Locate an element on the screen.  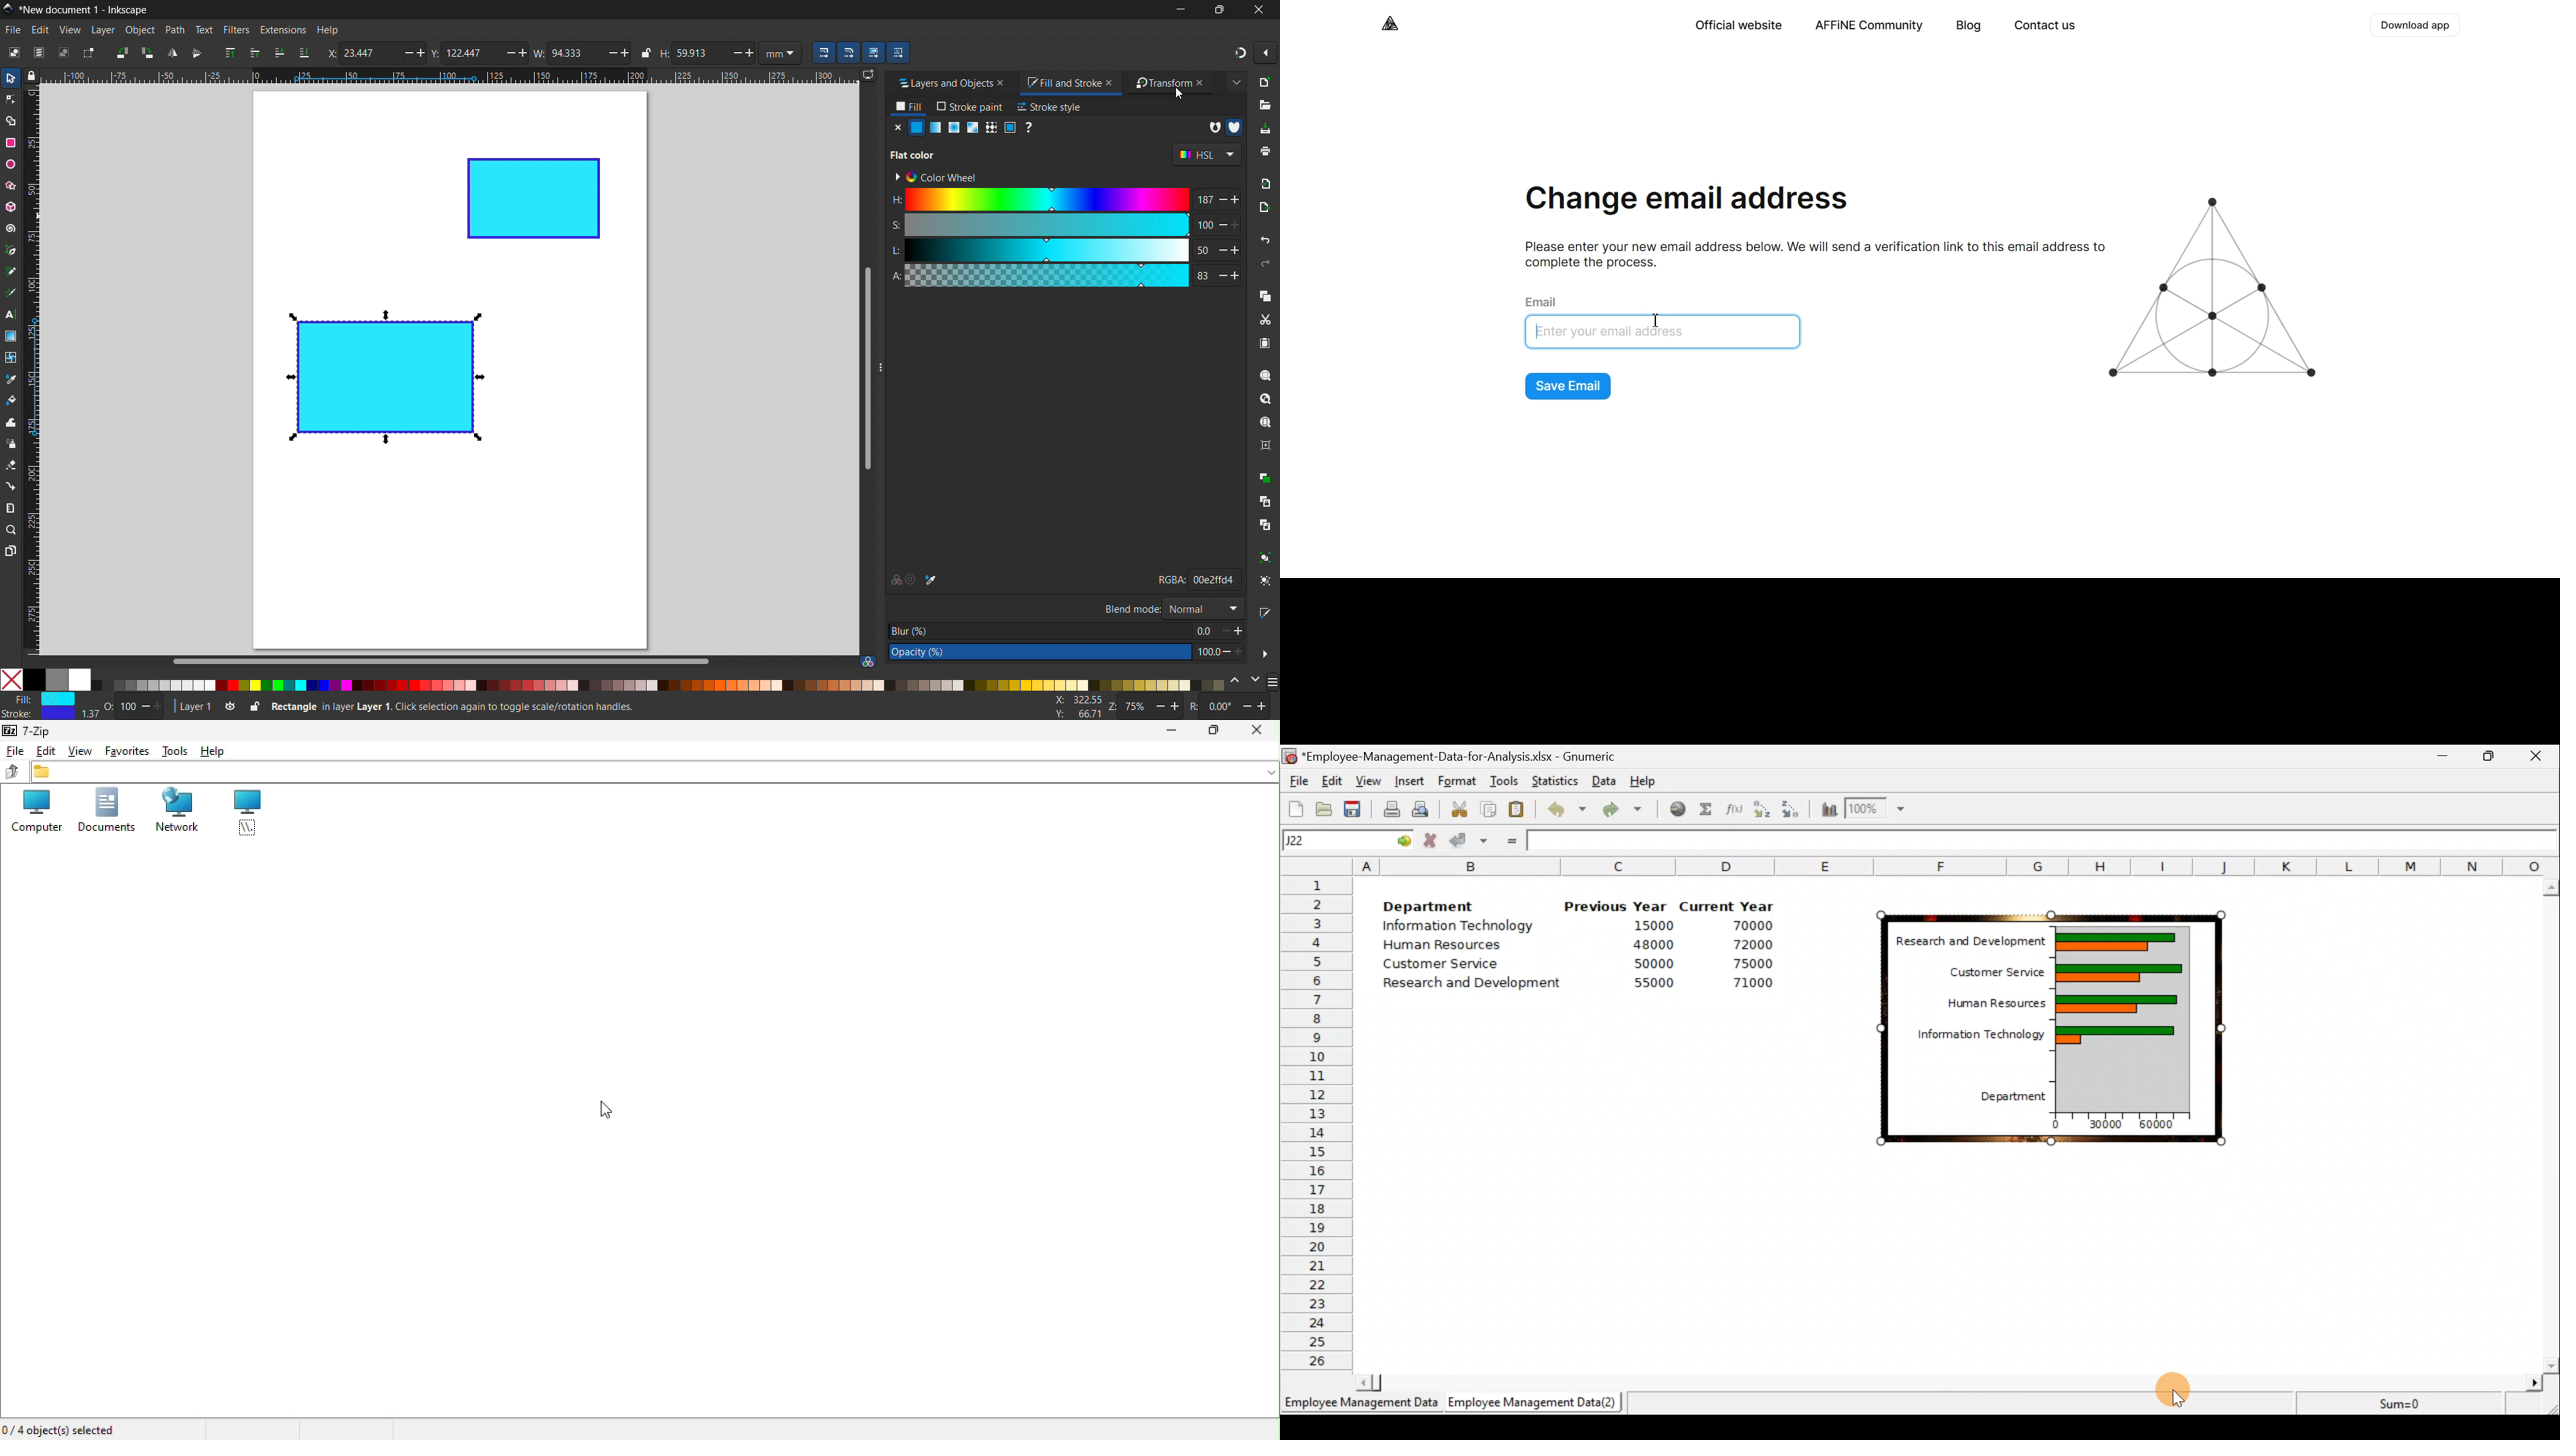
grey is located at coordinates (56, 679).